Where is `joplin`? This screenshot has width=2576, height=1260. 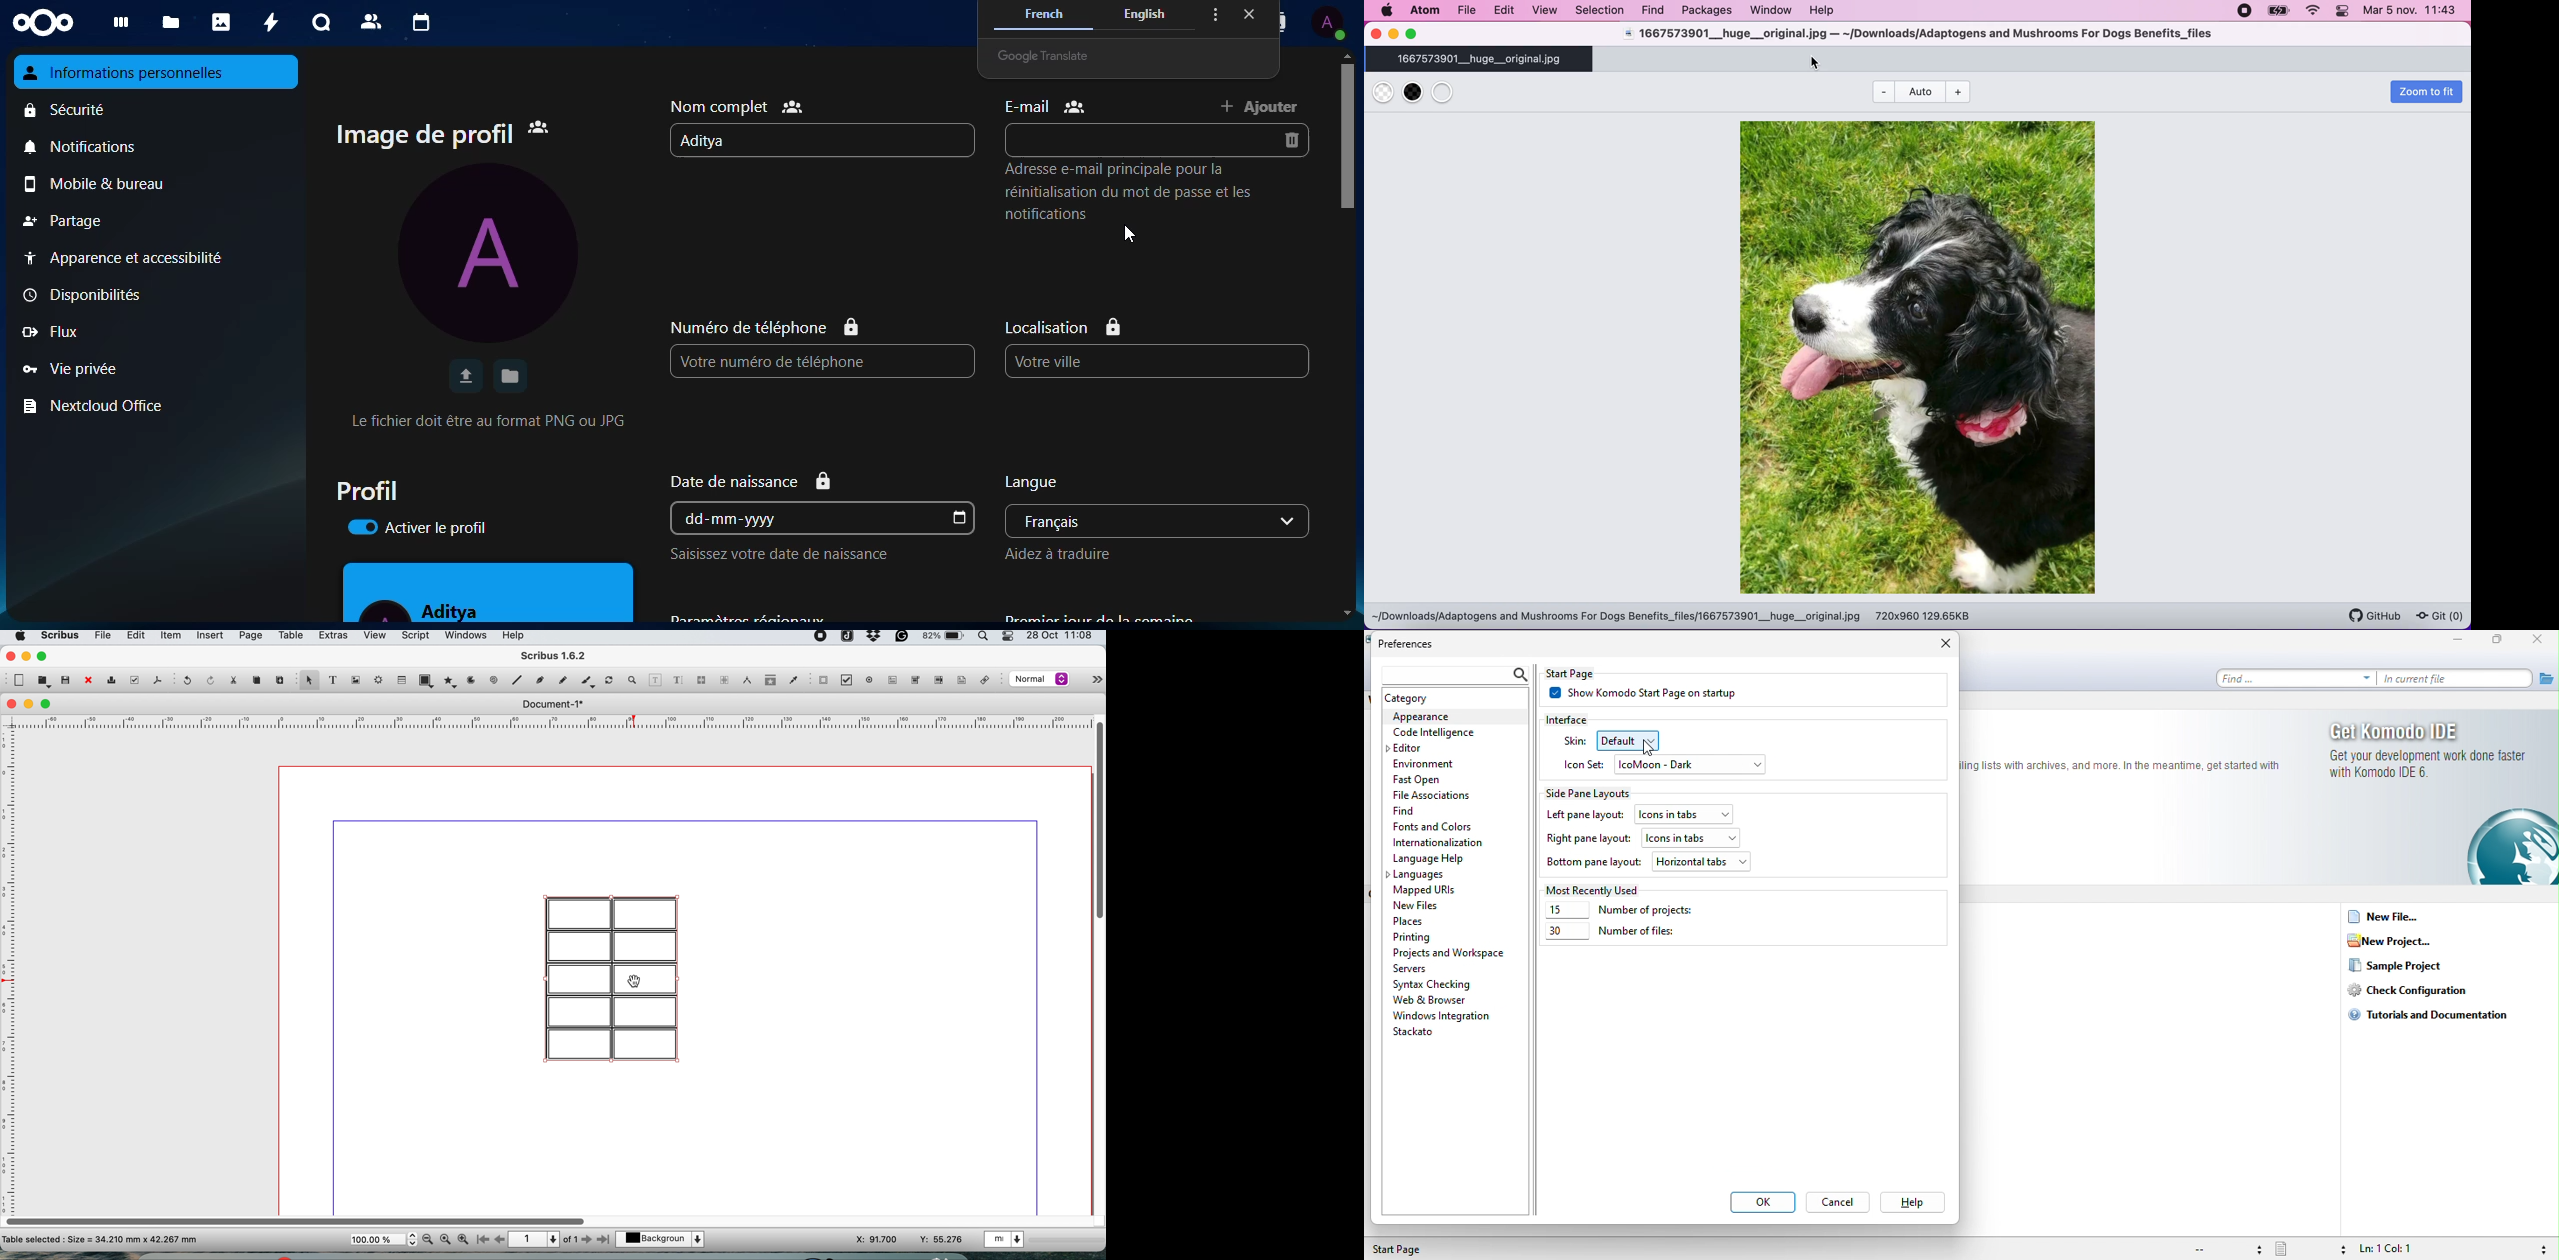
joplin is located at coordinates (846, 638).